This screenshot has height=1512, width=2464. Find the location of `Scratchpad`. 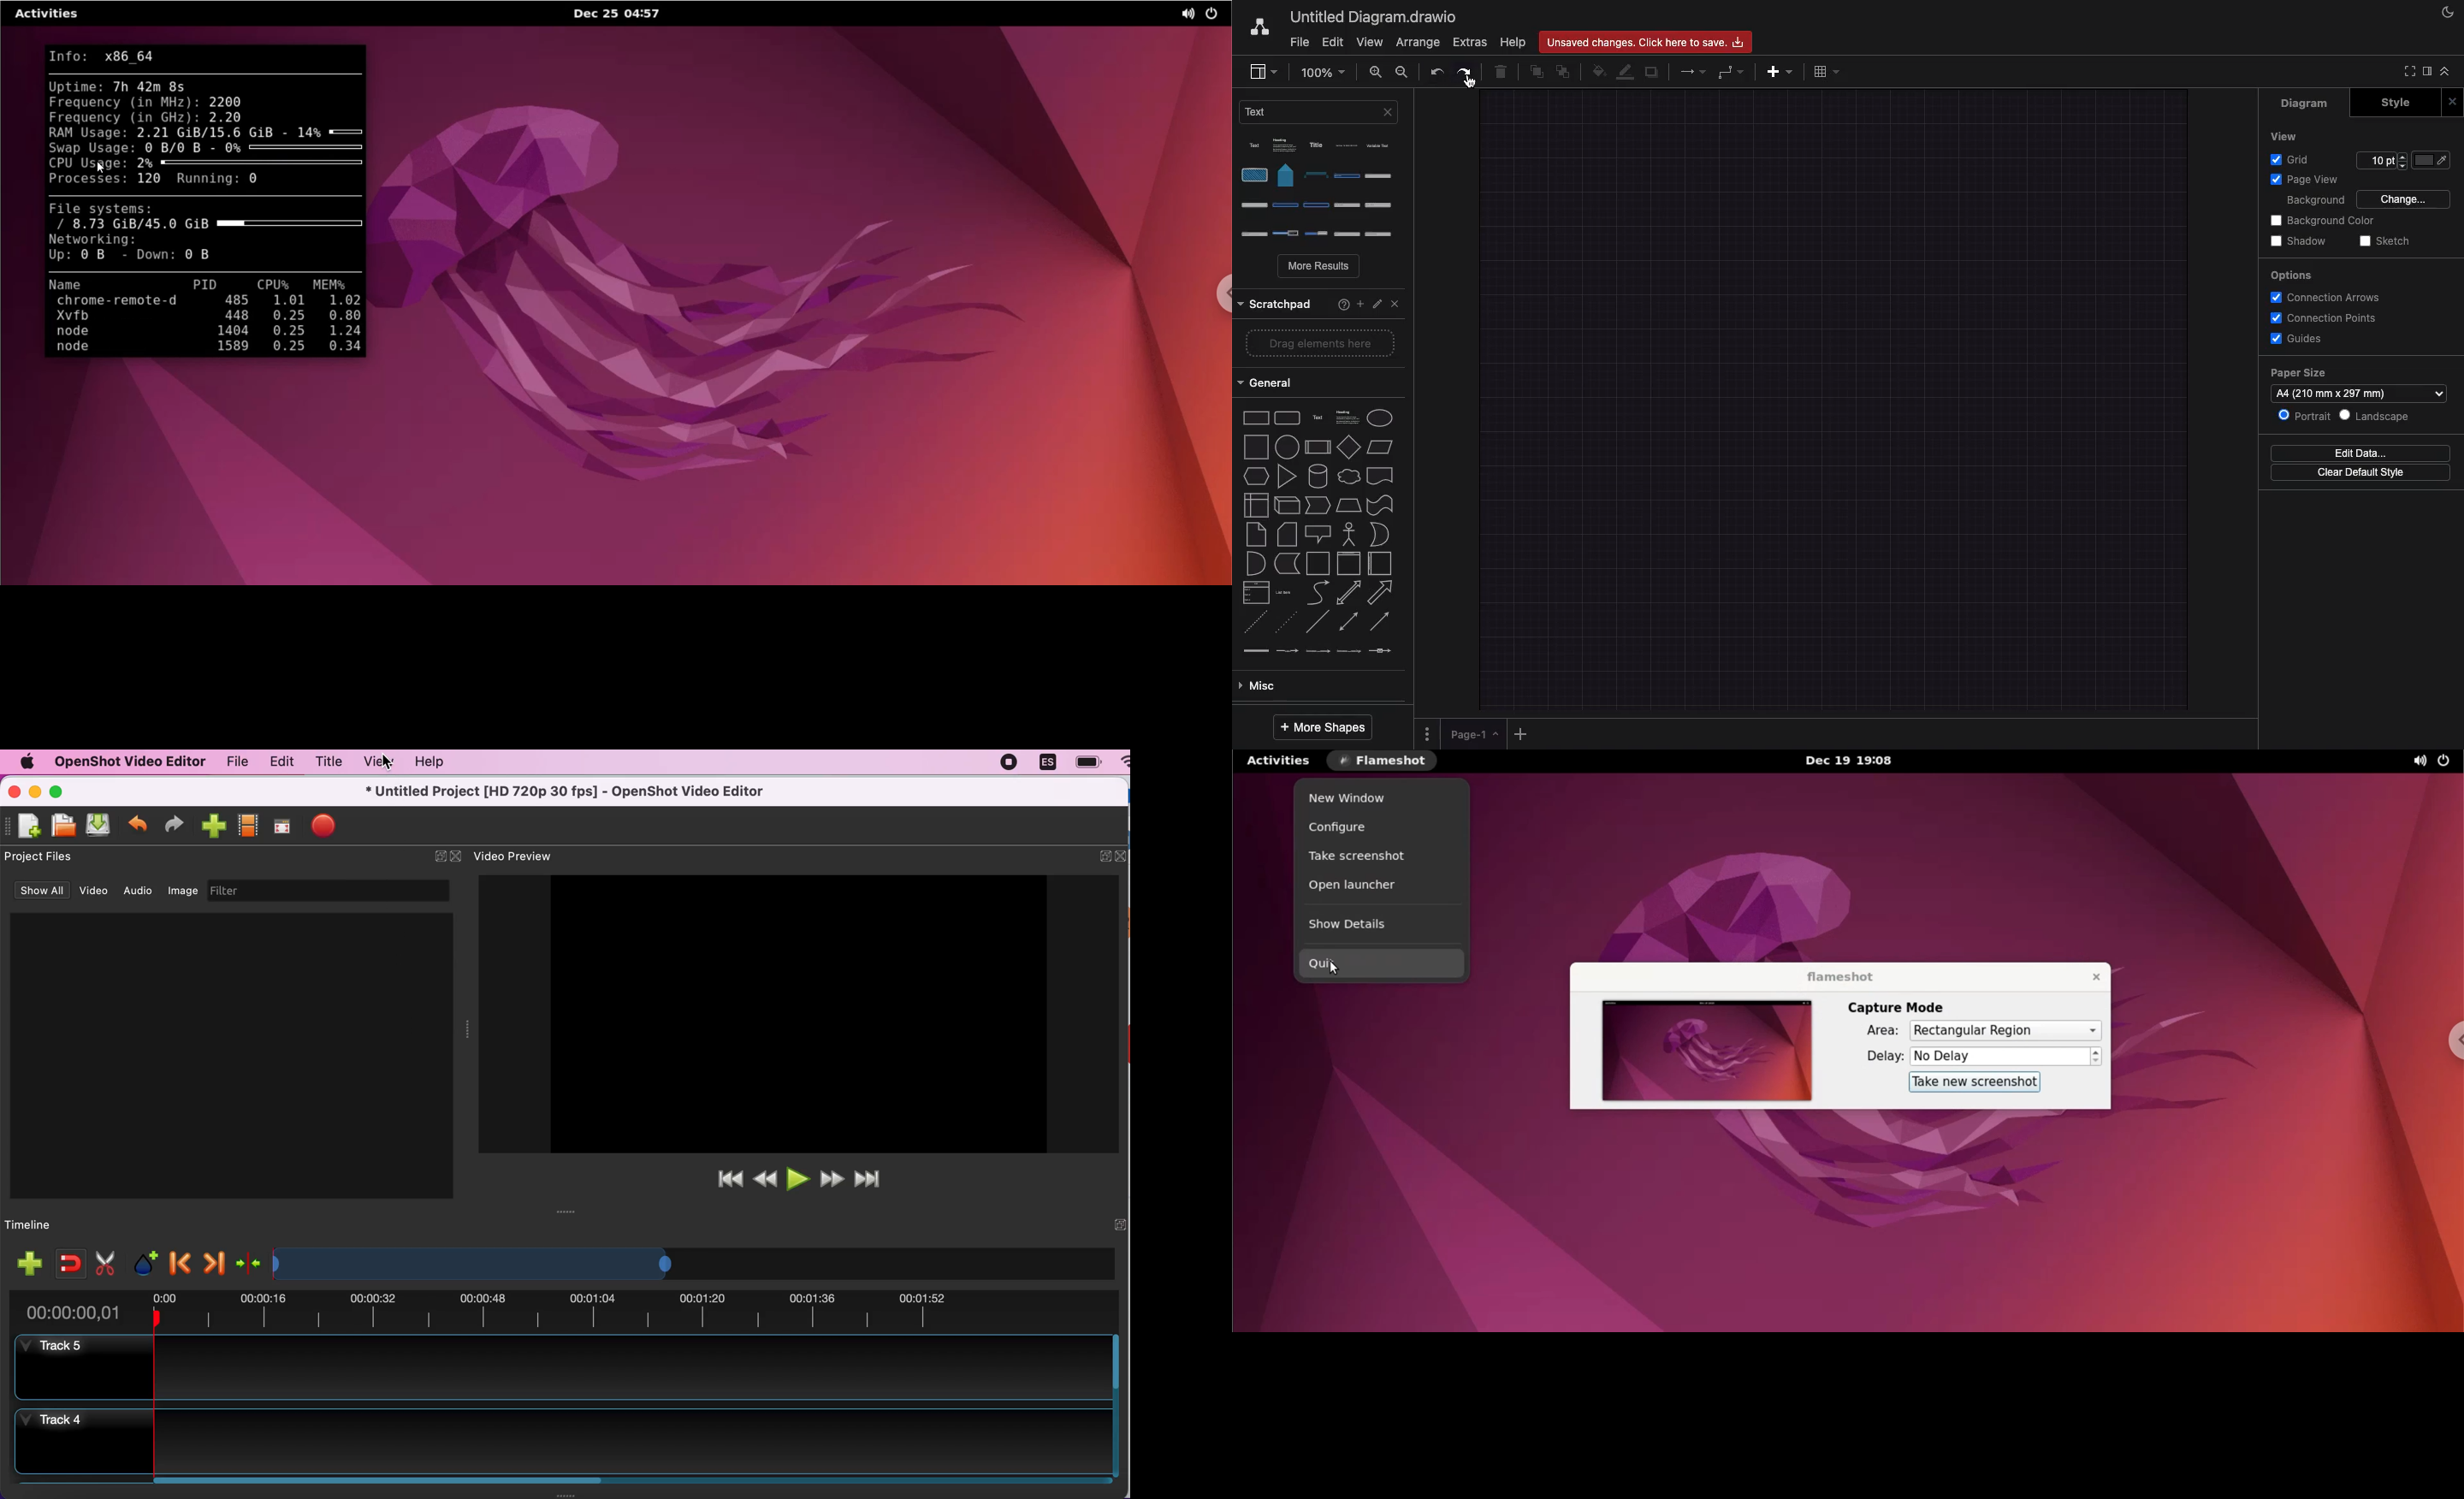

Scratchpad is located at coordinates (1276, 302).